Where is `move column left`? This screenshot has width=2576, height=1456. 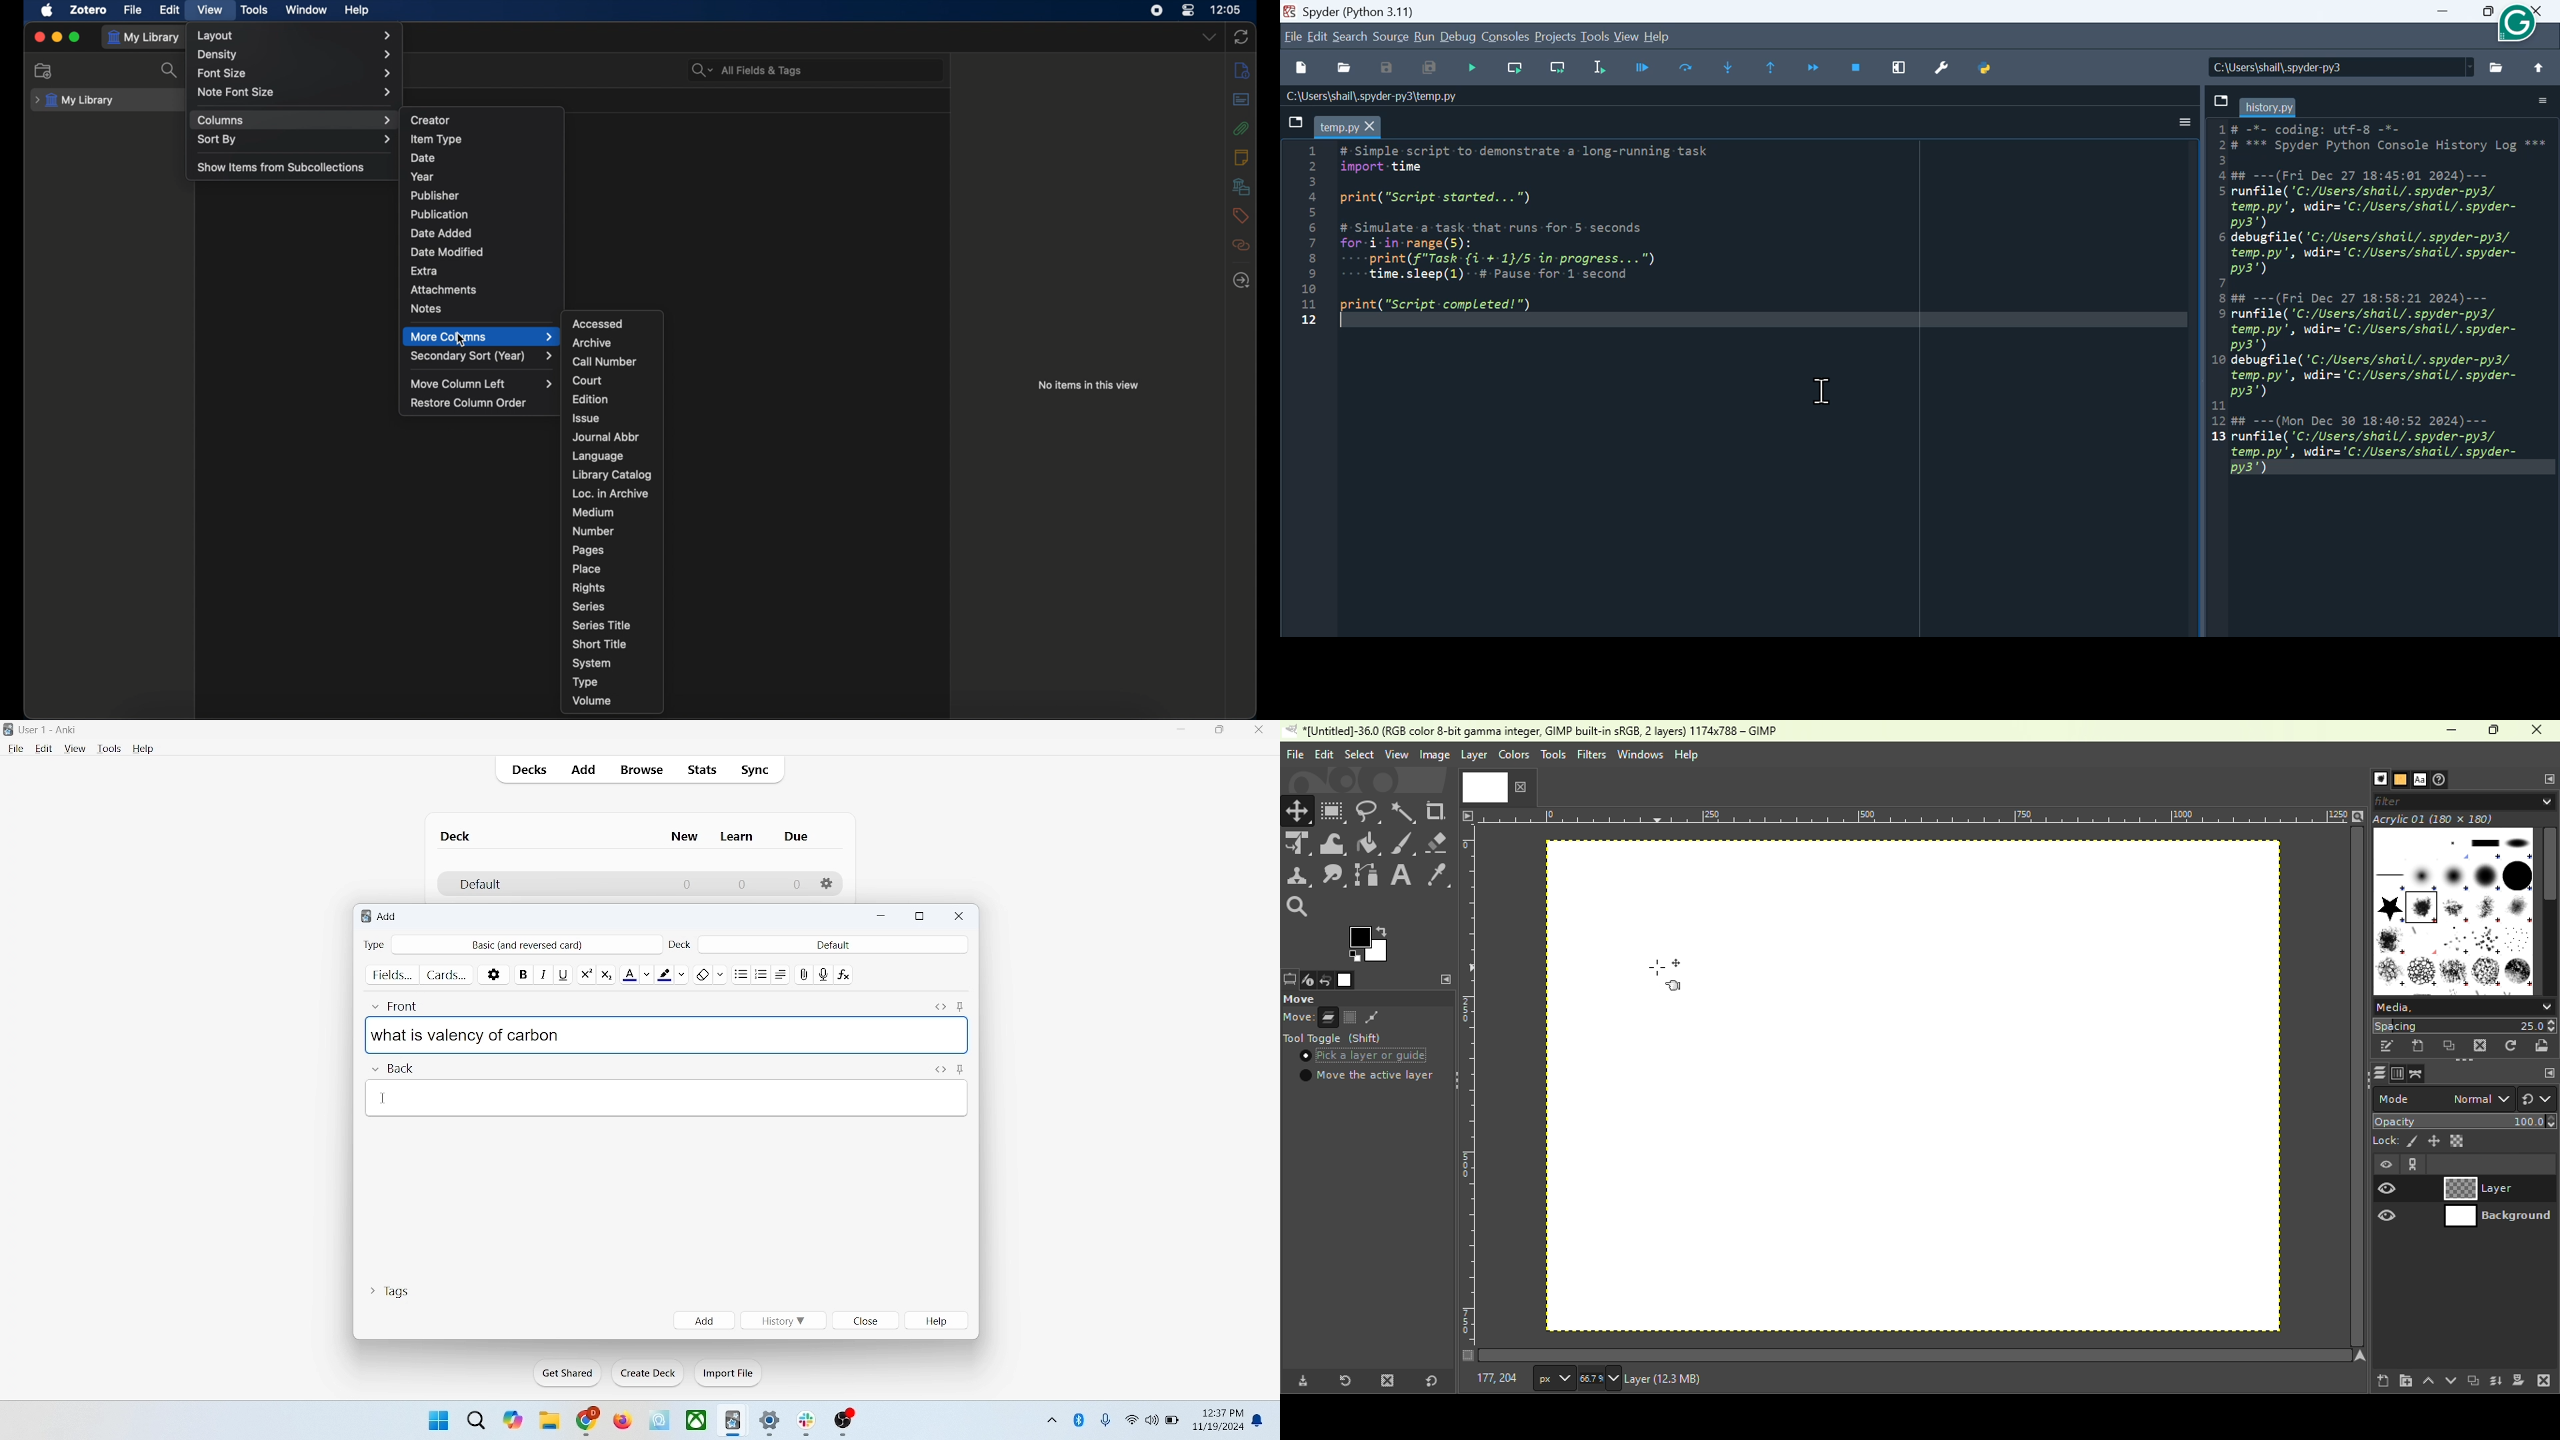
move column left is located at coordinates (483, 384).